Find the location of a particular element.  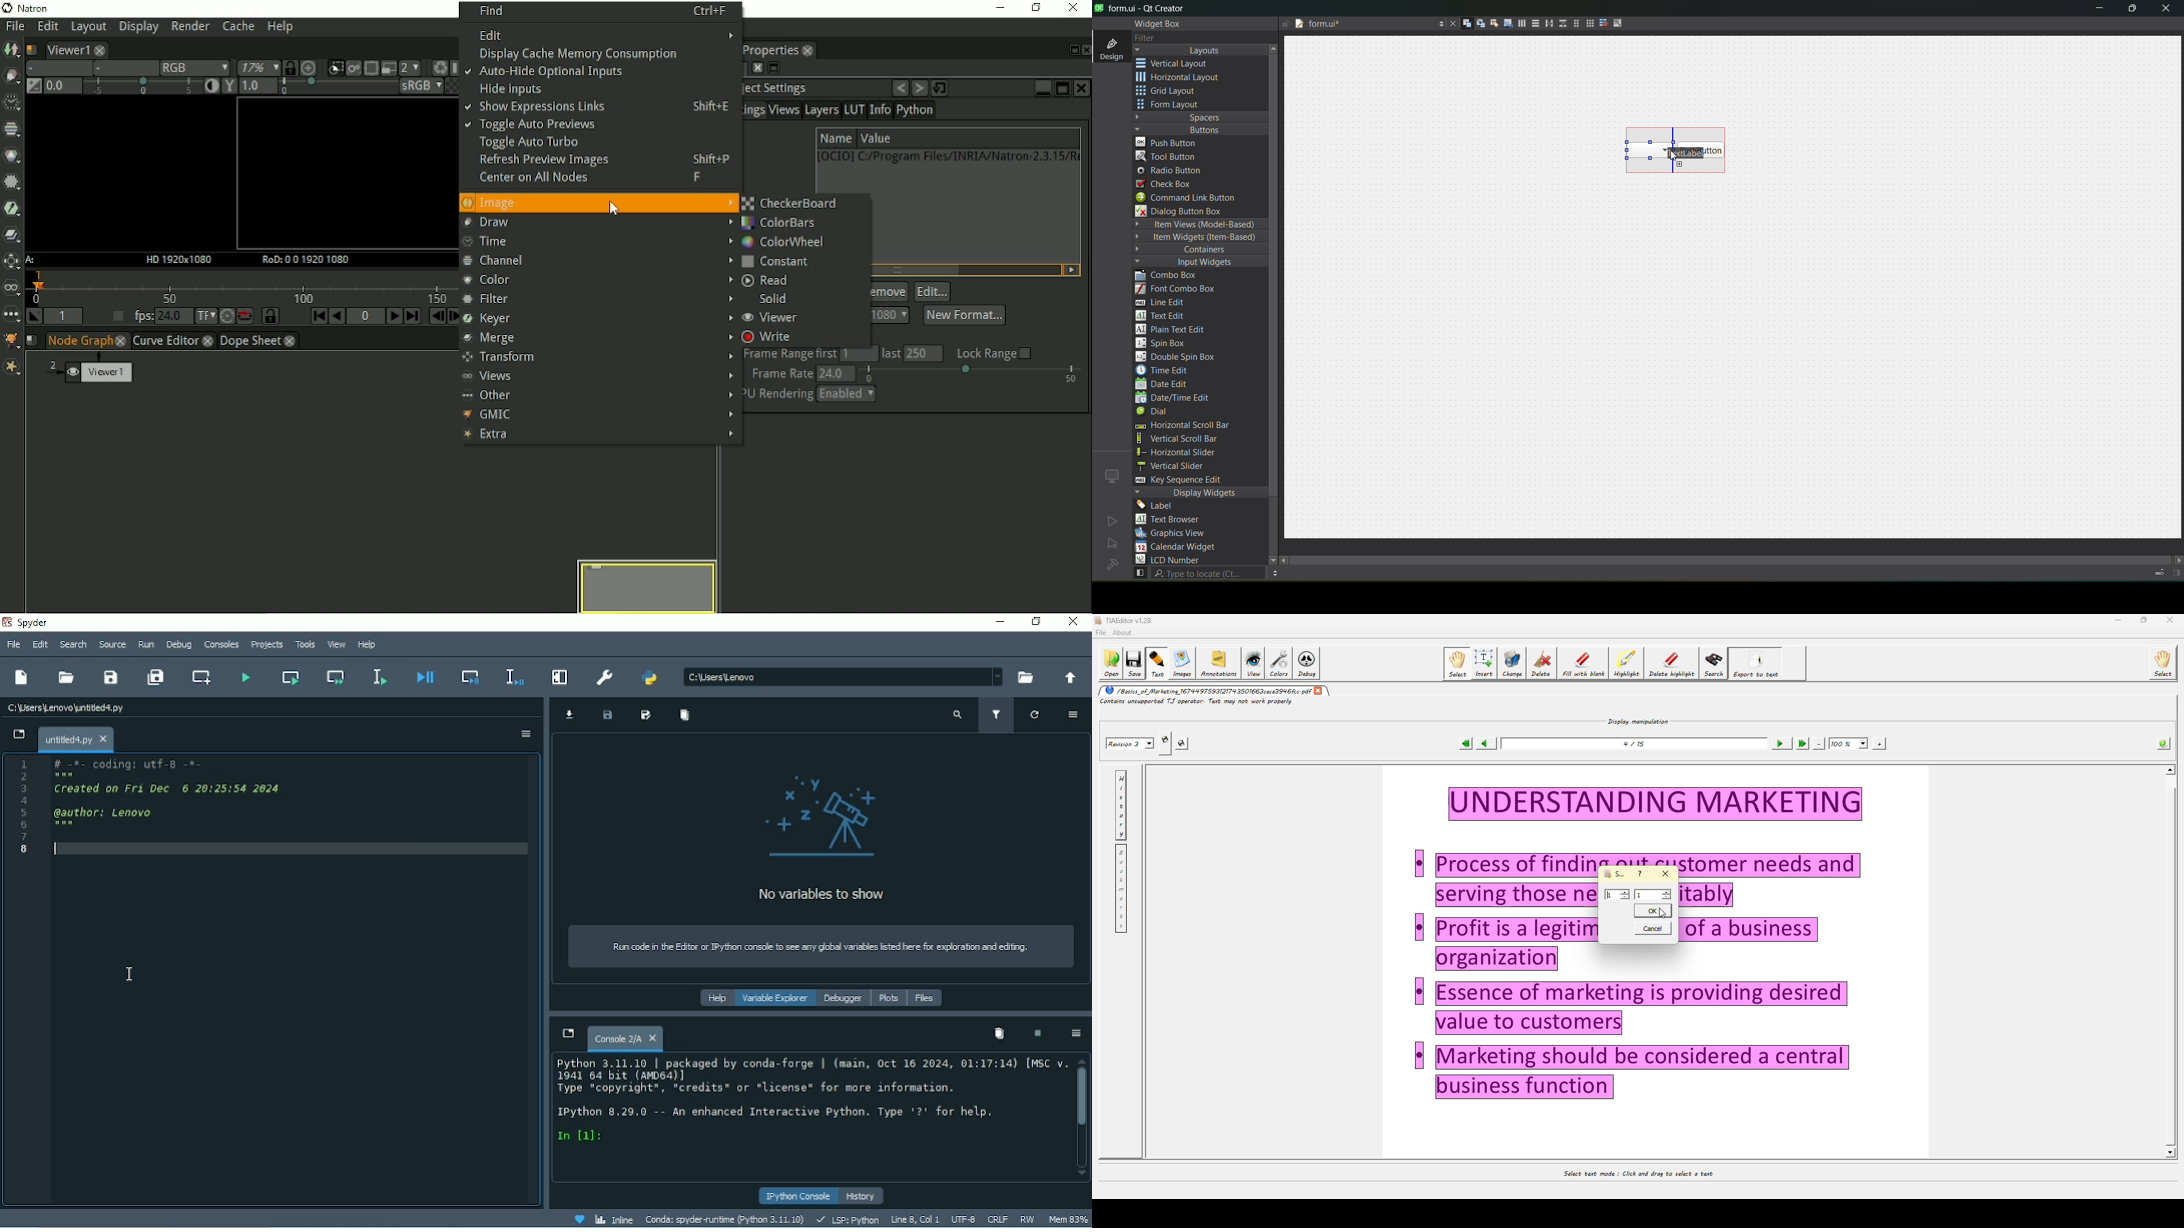

dropdown is located at coordinates (997, 674).